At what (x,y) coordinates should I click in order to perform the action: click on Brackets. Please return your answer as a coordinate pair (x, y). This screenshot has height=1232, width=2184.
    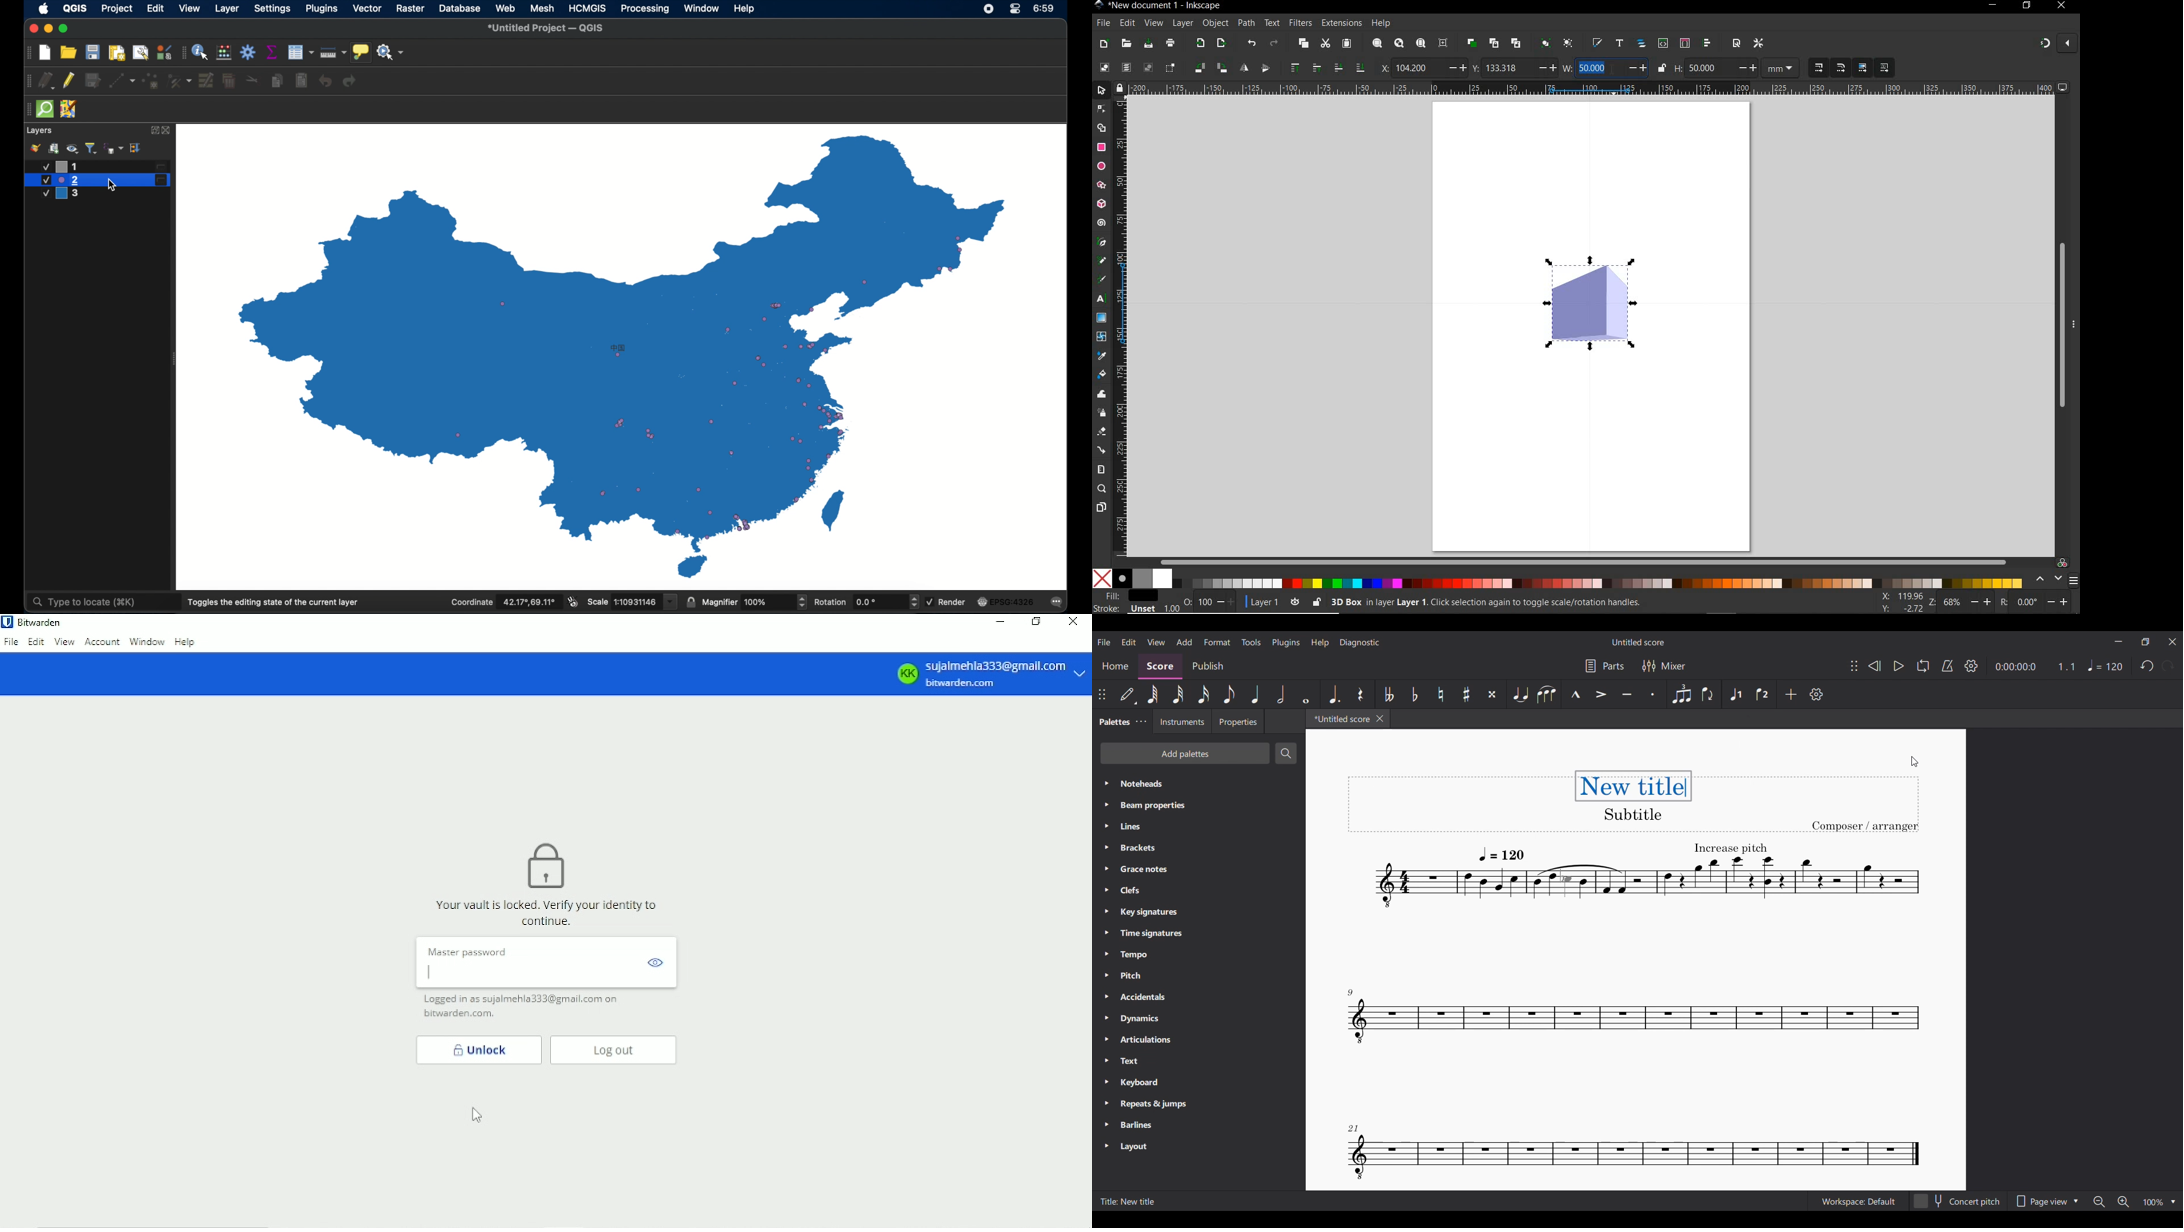
    Looking at the image, I should click on (1199, 848).